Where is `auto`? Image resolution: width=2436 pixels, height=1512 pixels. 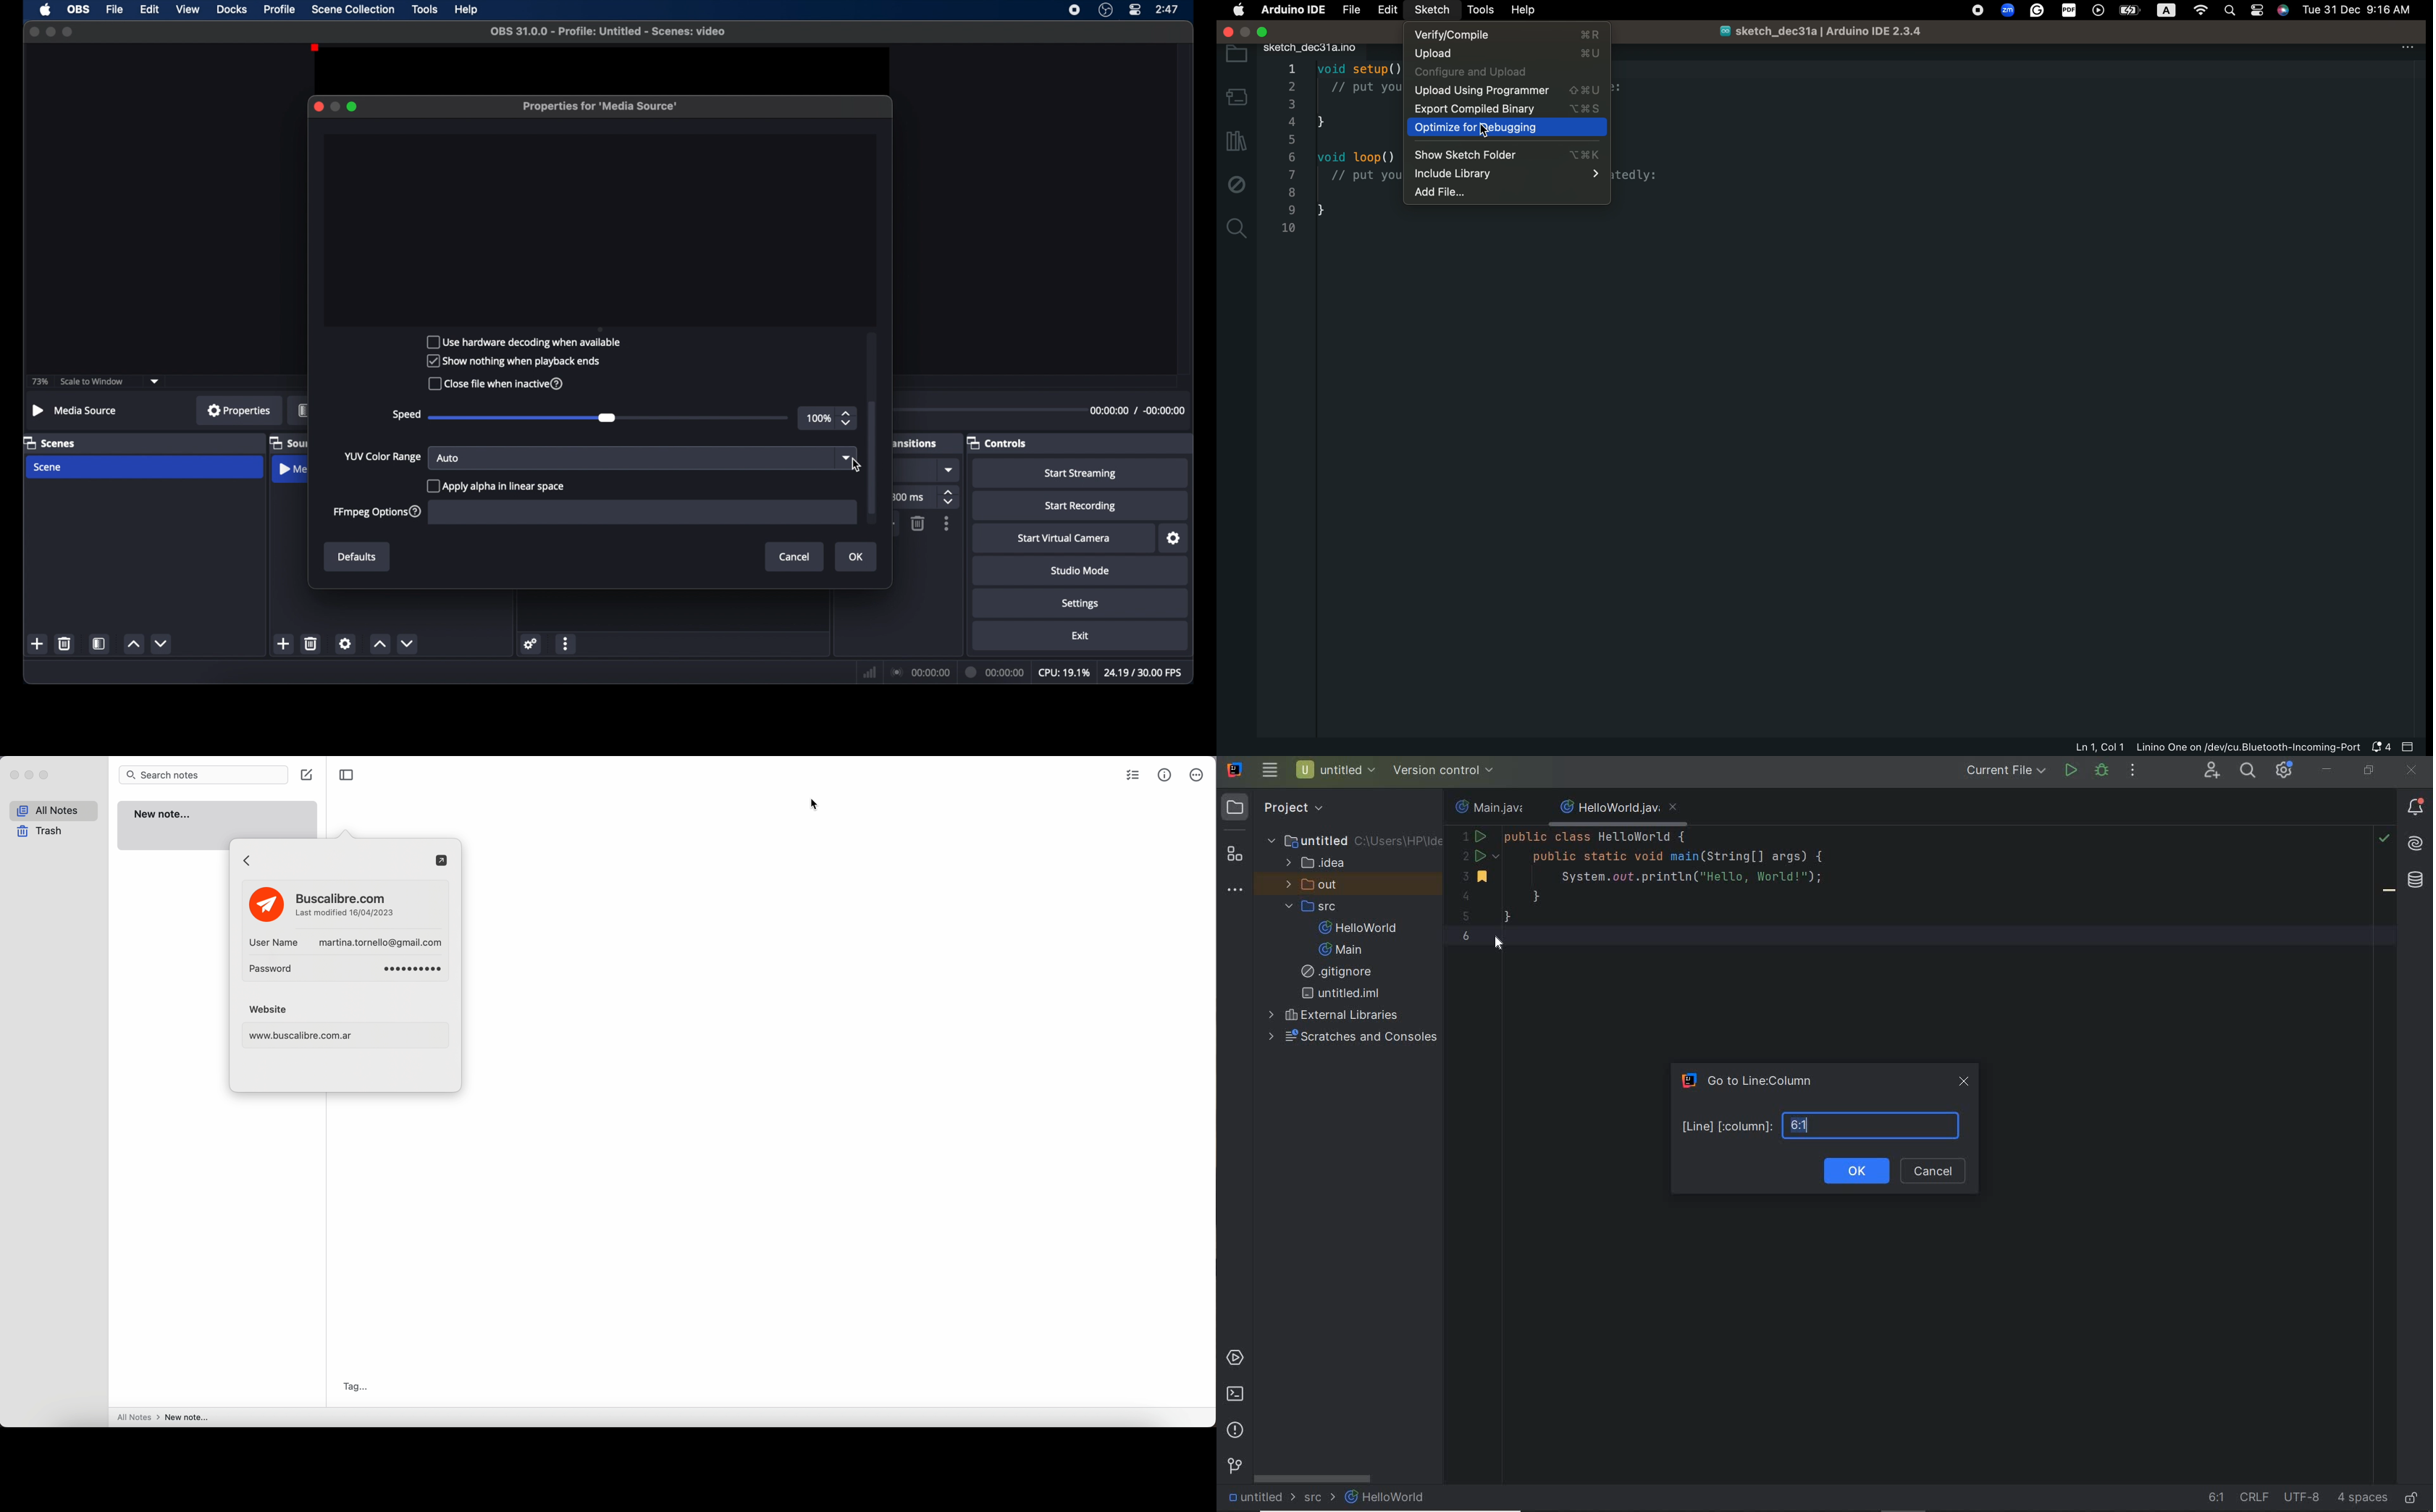 auto is located at coordinates (448, 457).